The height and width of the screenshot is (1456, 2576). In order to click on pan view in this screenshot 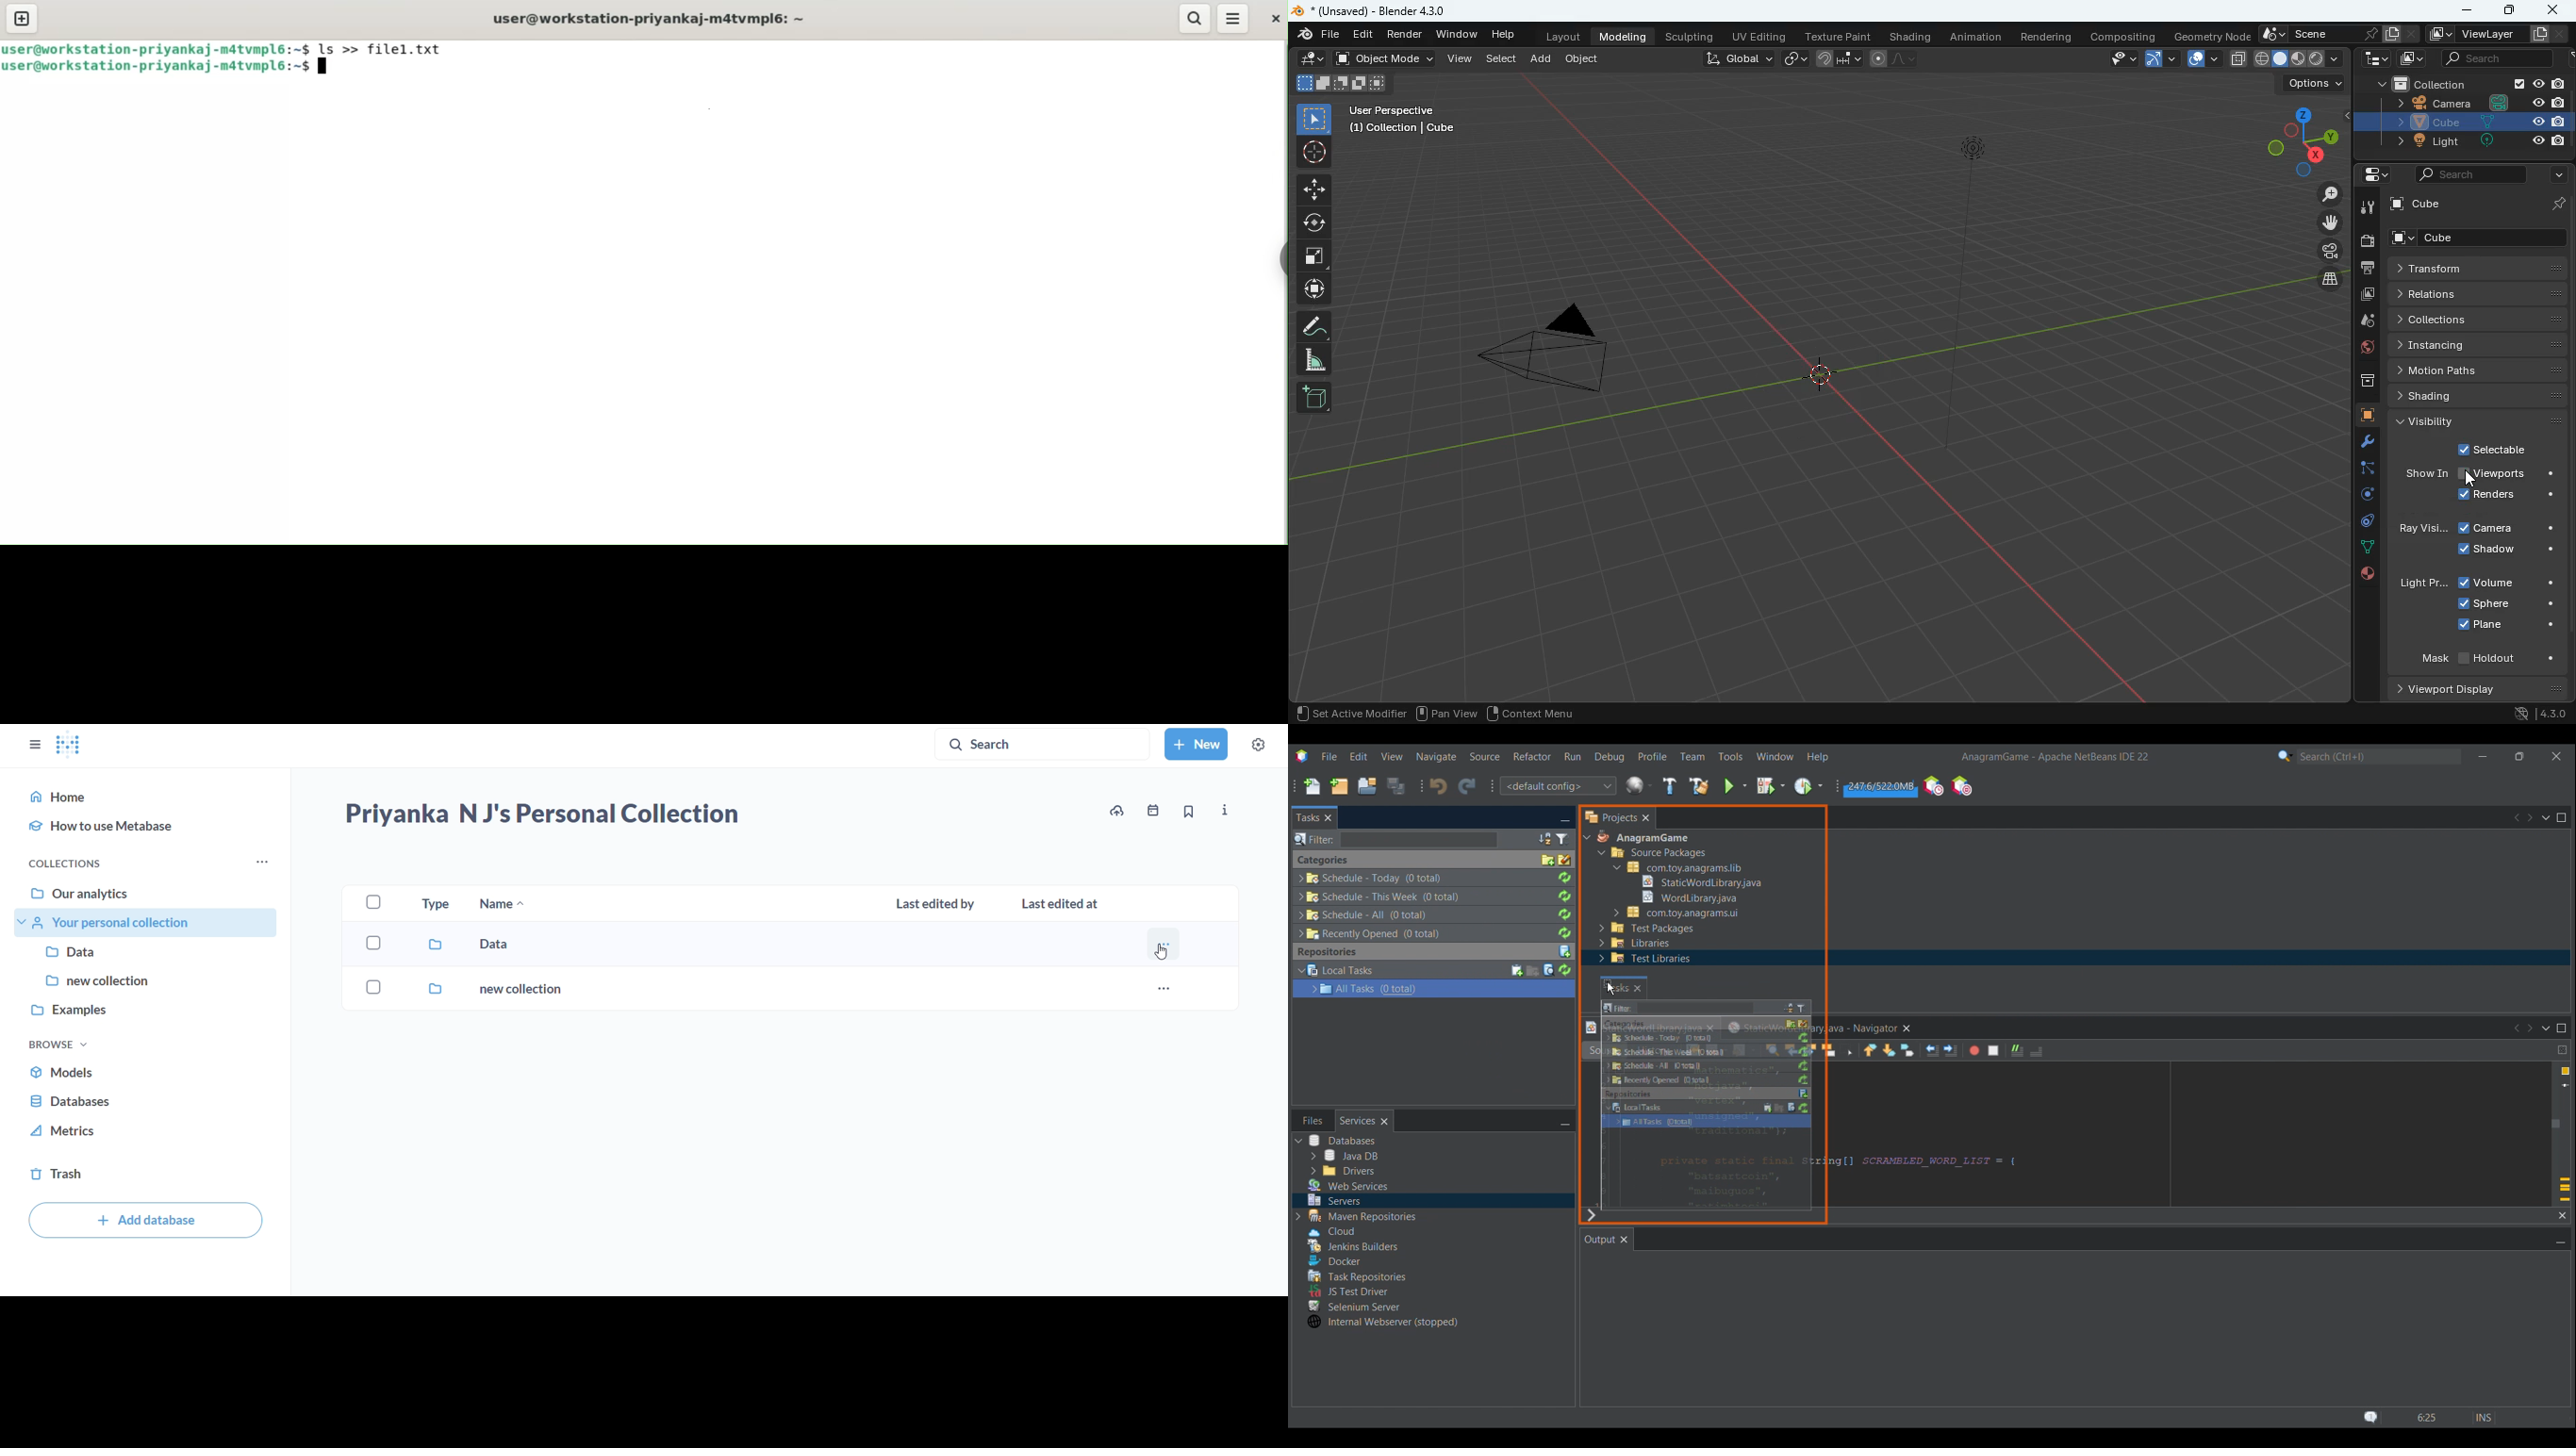, I will do `click(1445, 712)`.